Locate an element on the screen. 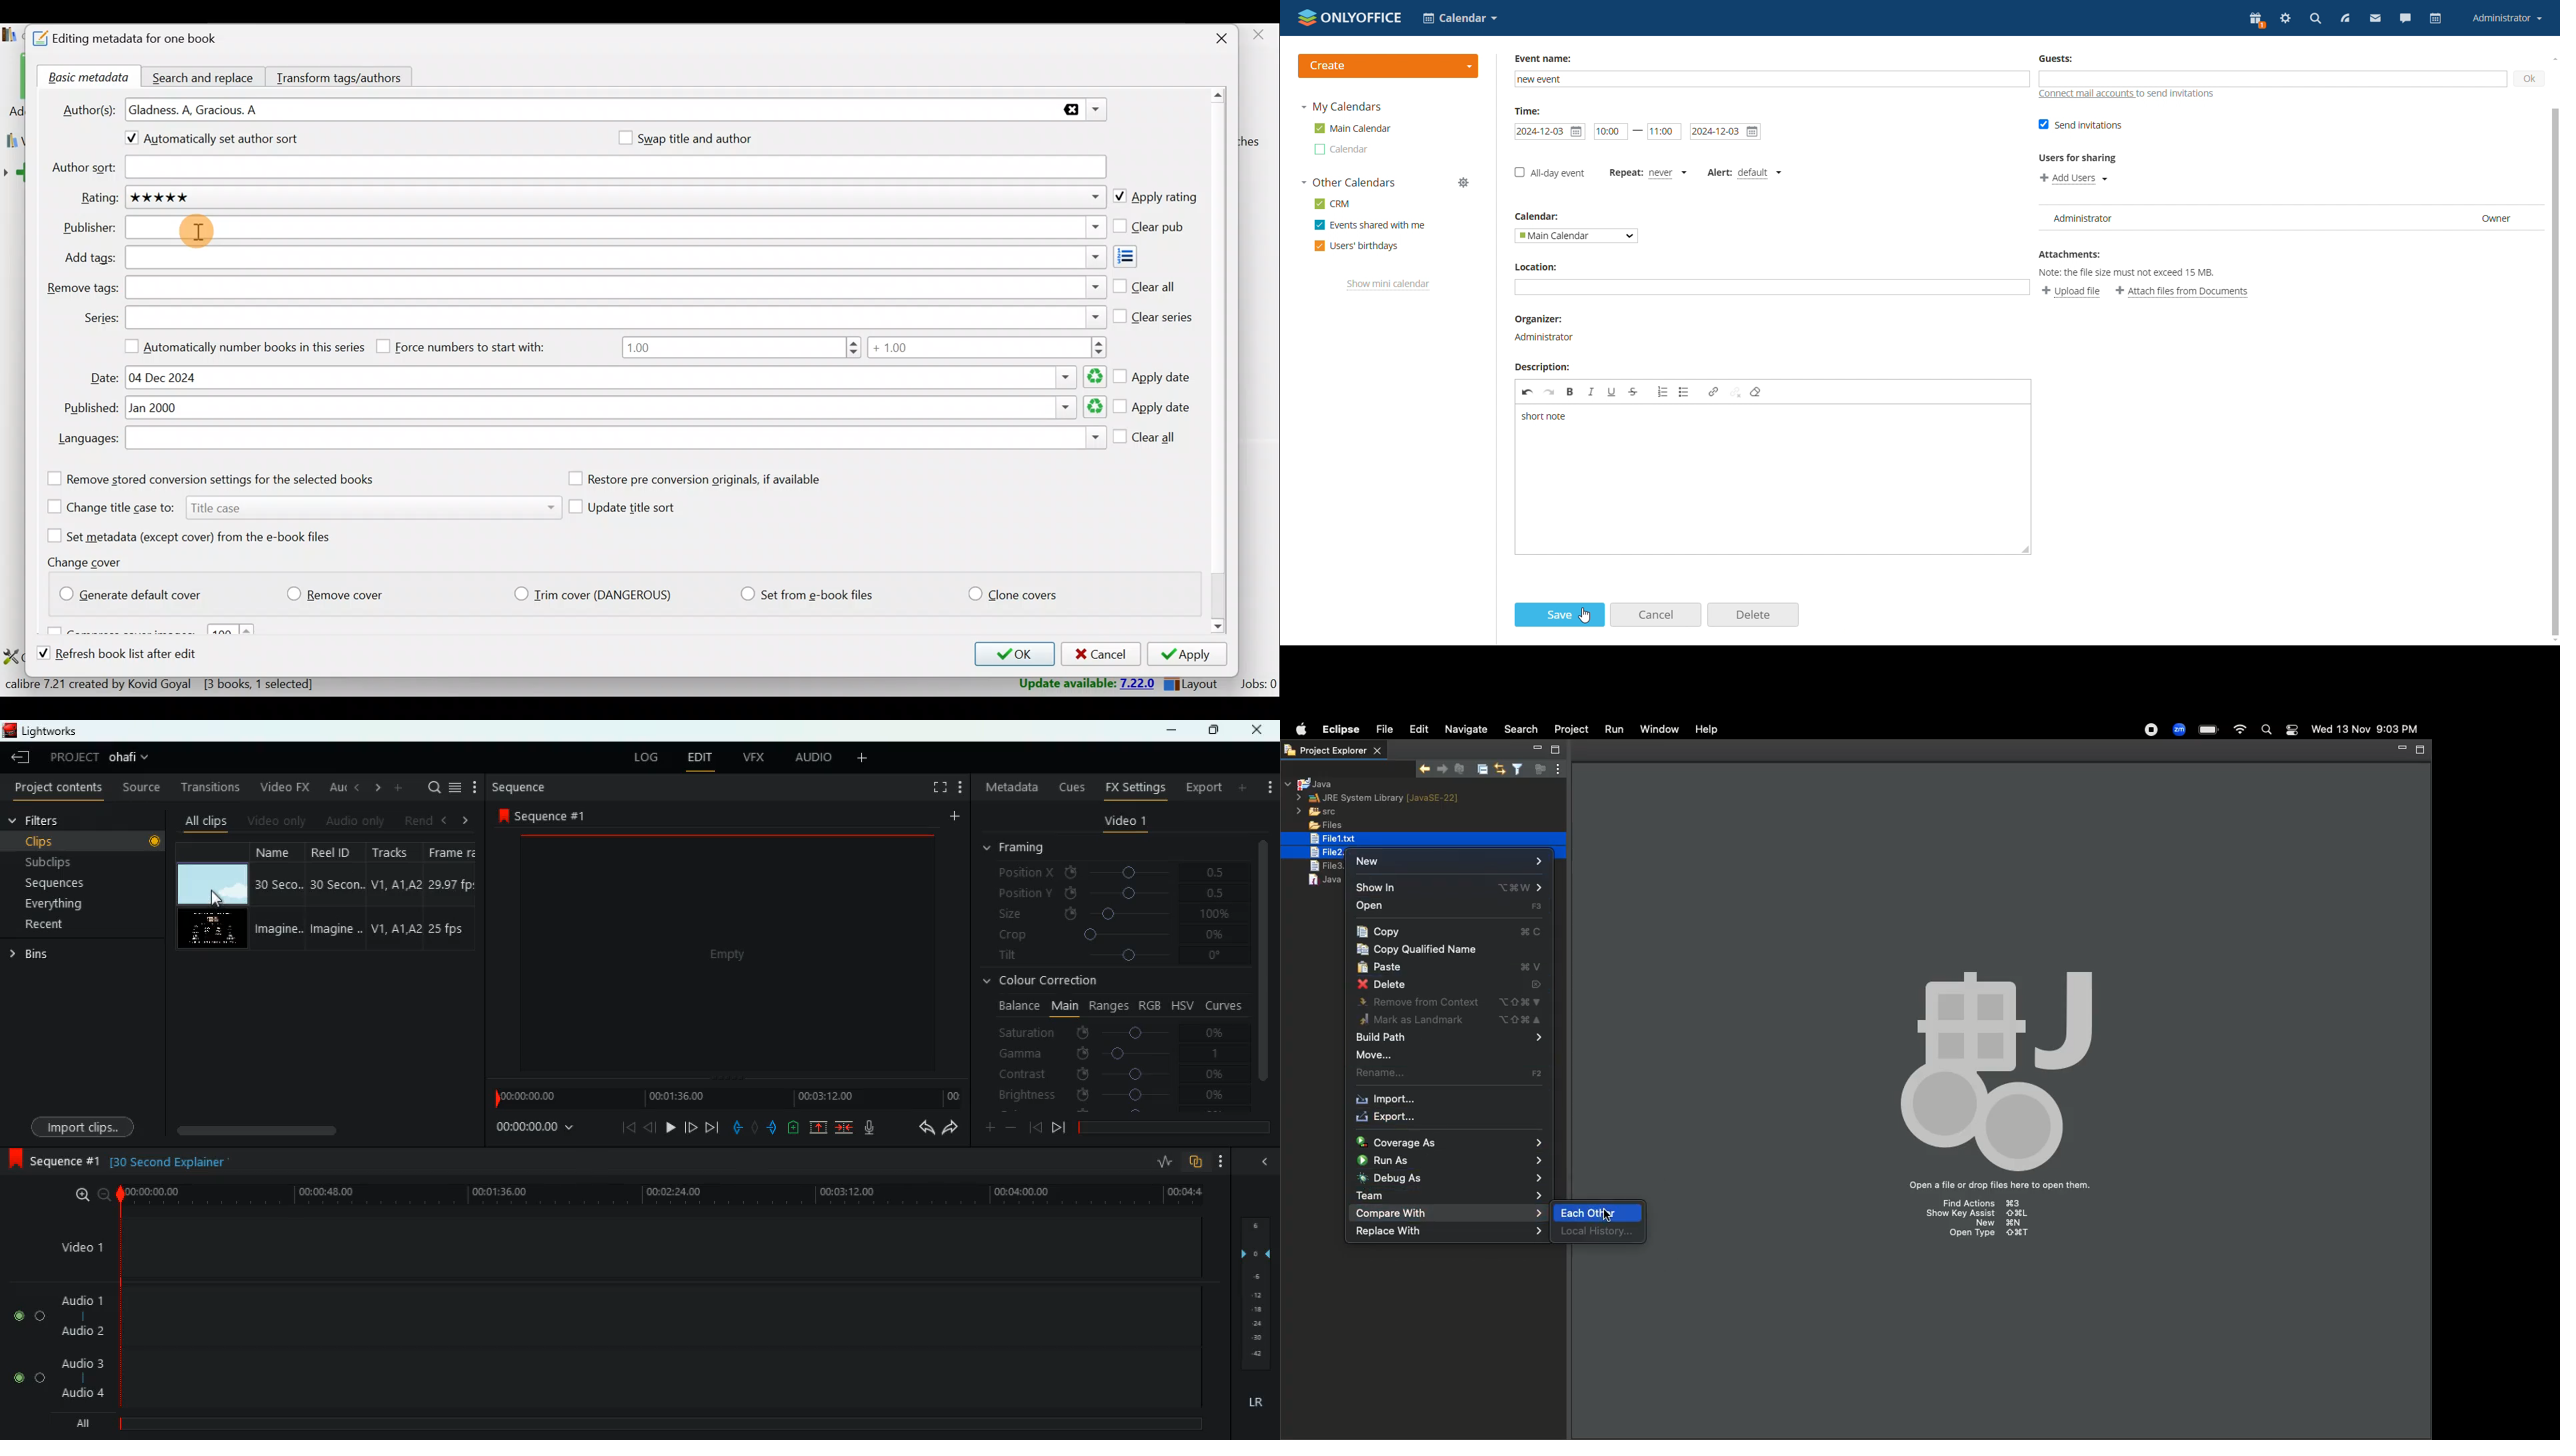 Image resolution: width=2576 pixels, height=1456 pixels. Set metadata (except cover) from the e-book files is located at coordinates (205, 535).